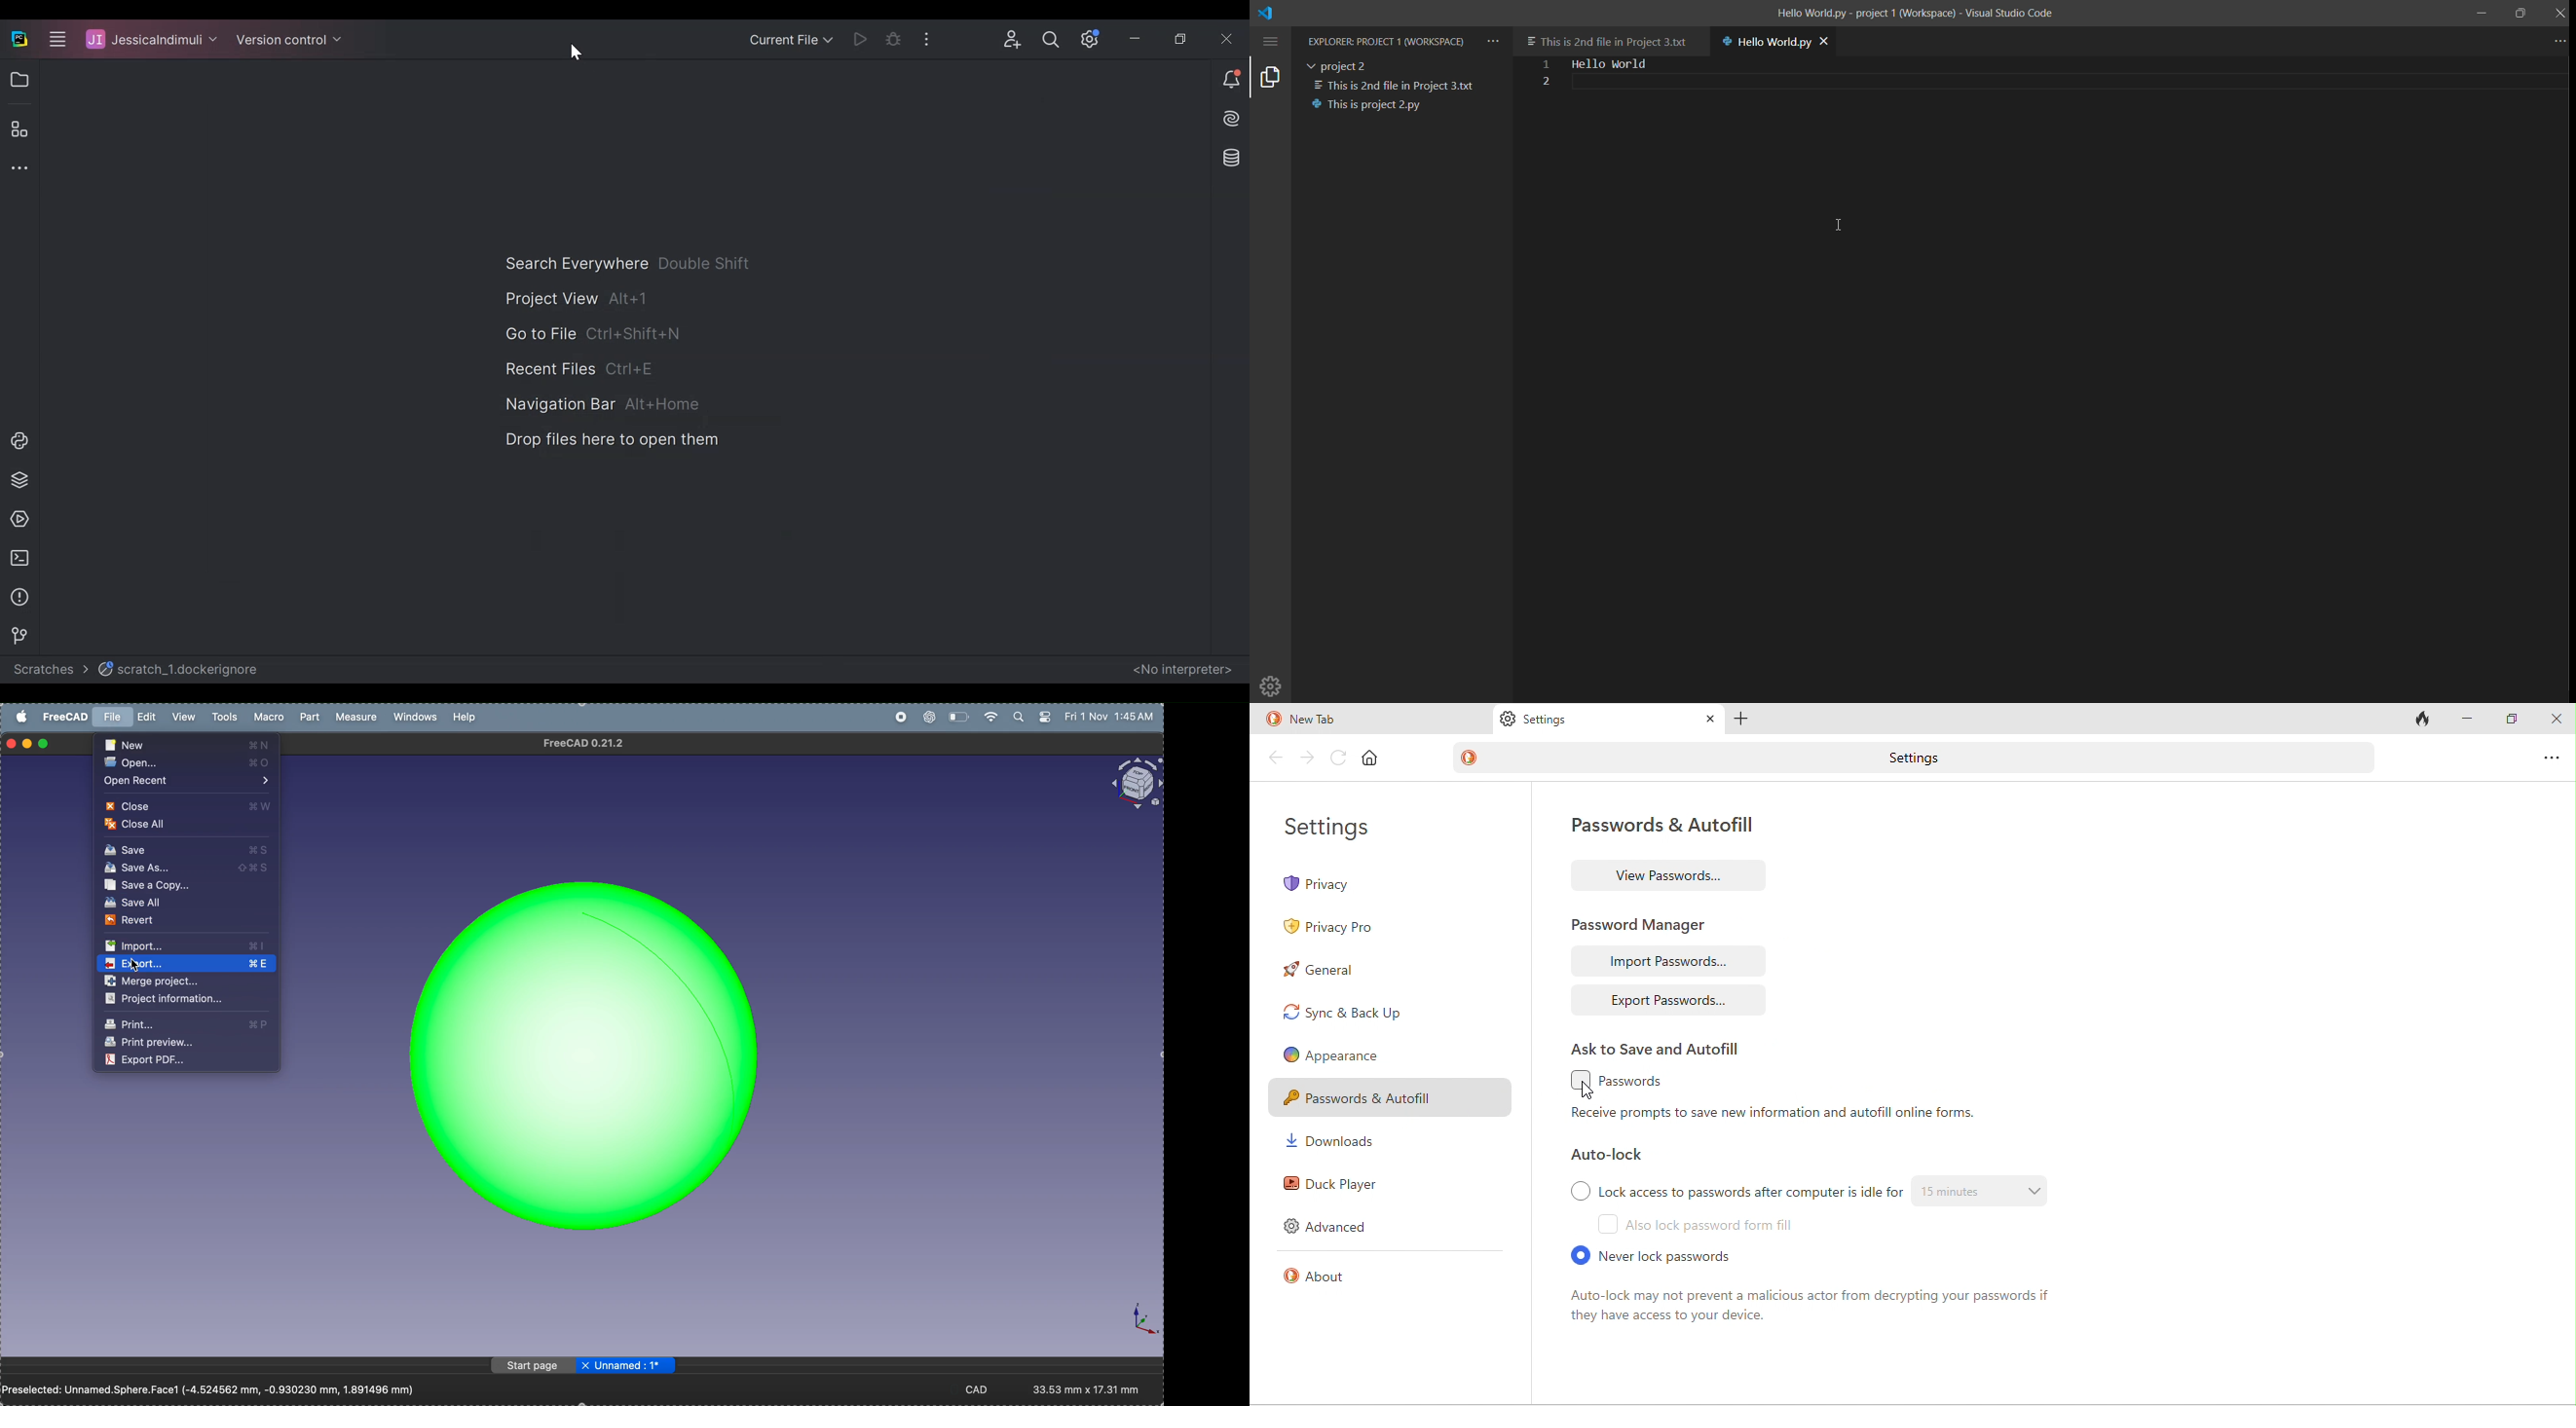 The height and width of the screenshot is (1428, 2576). I want to click on close, so click(2558, 718).